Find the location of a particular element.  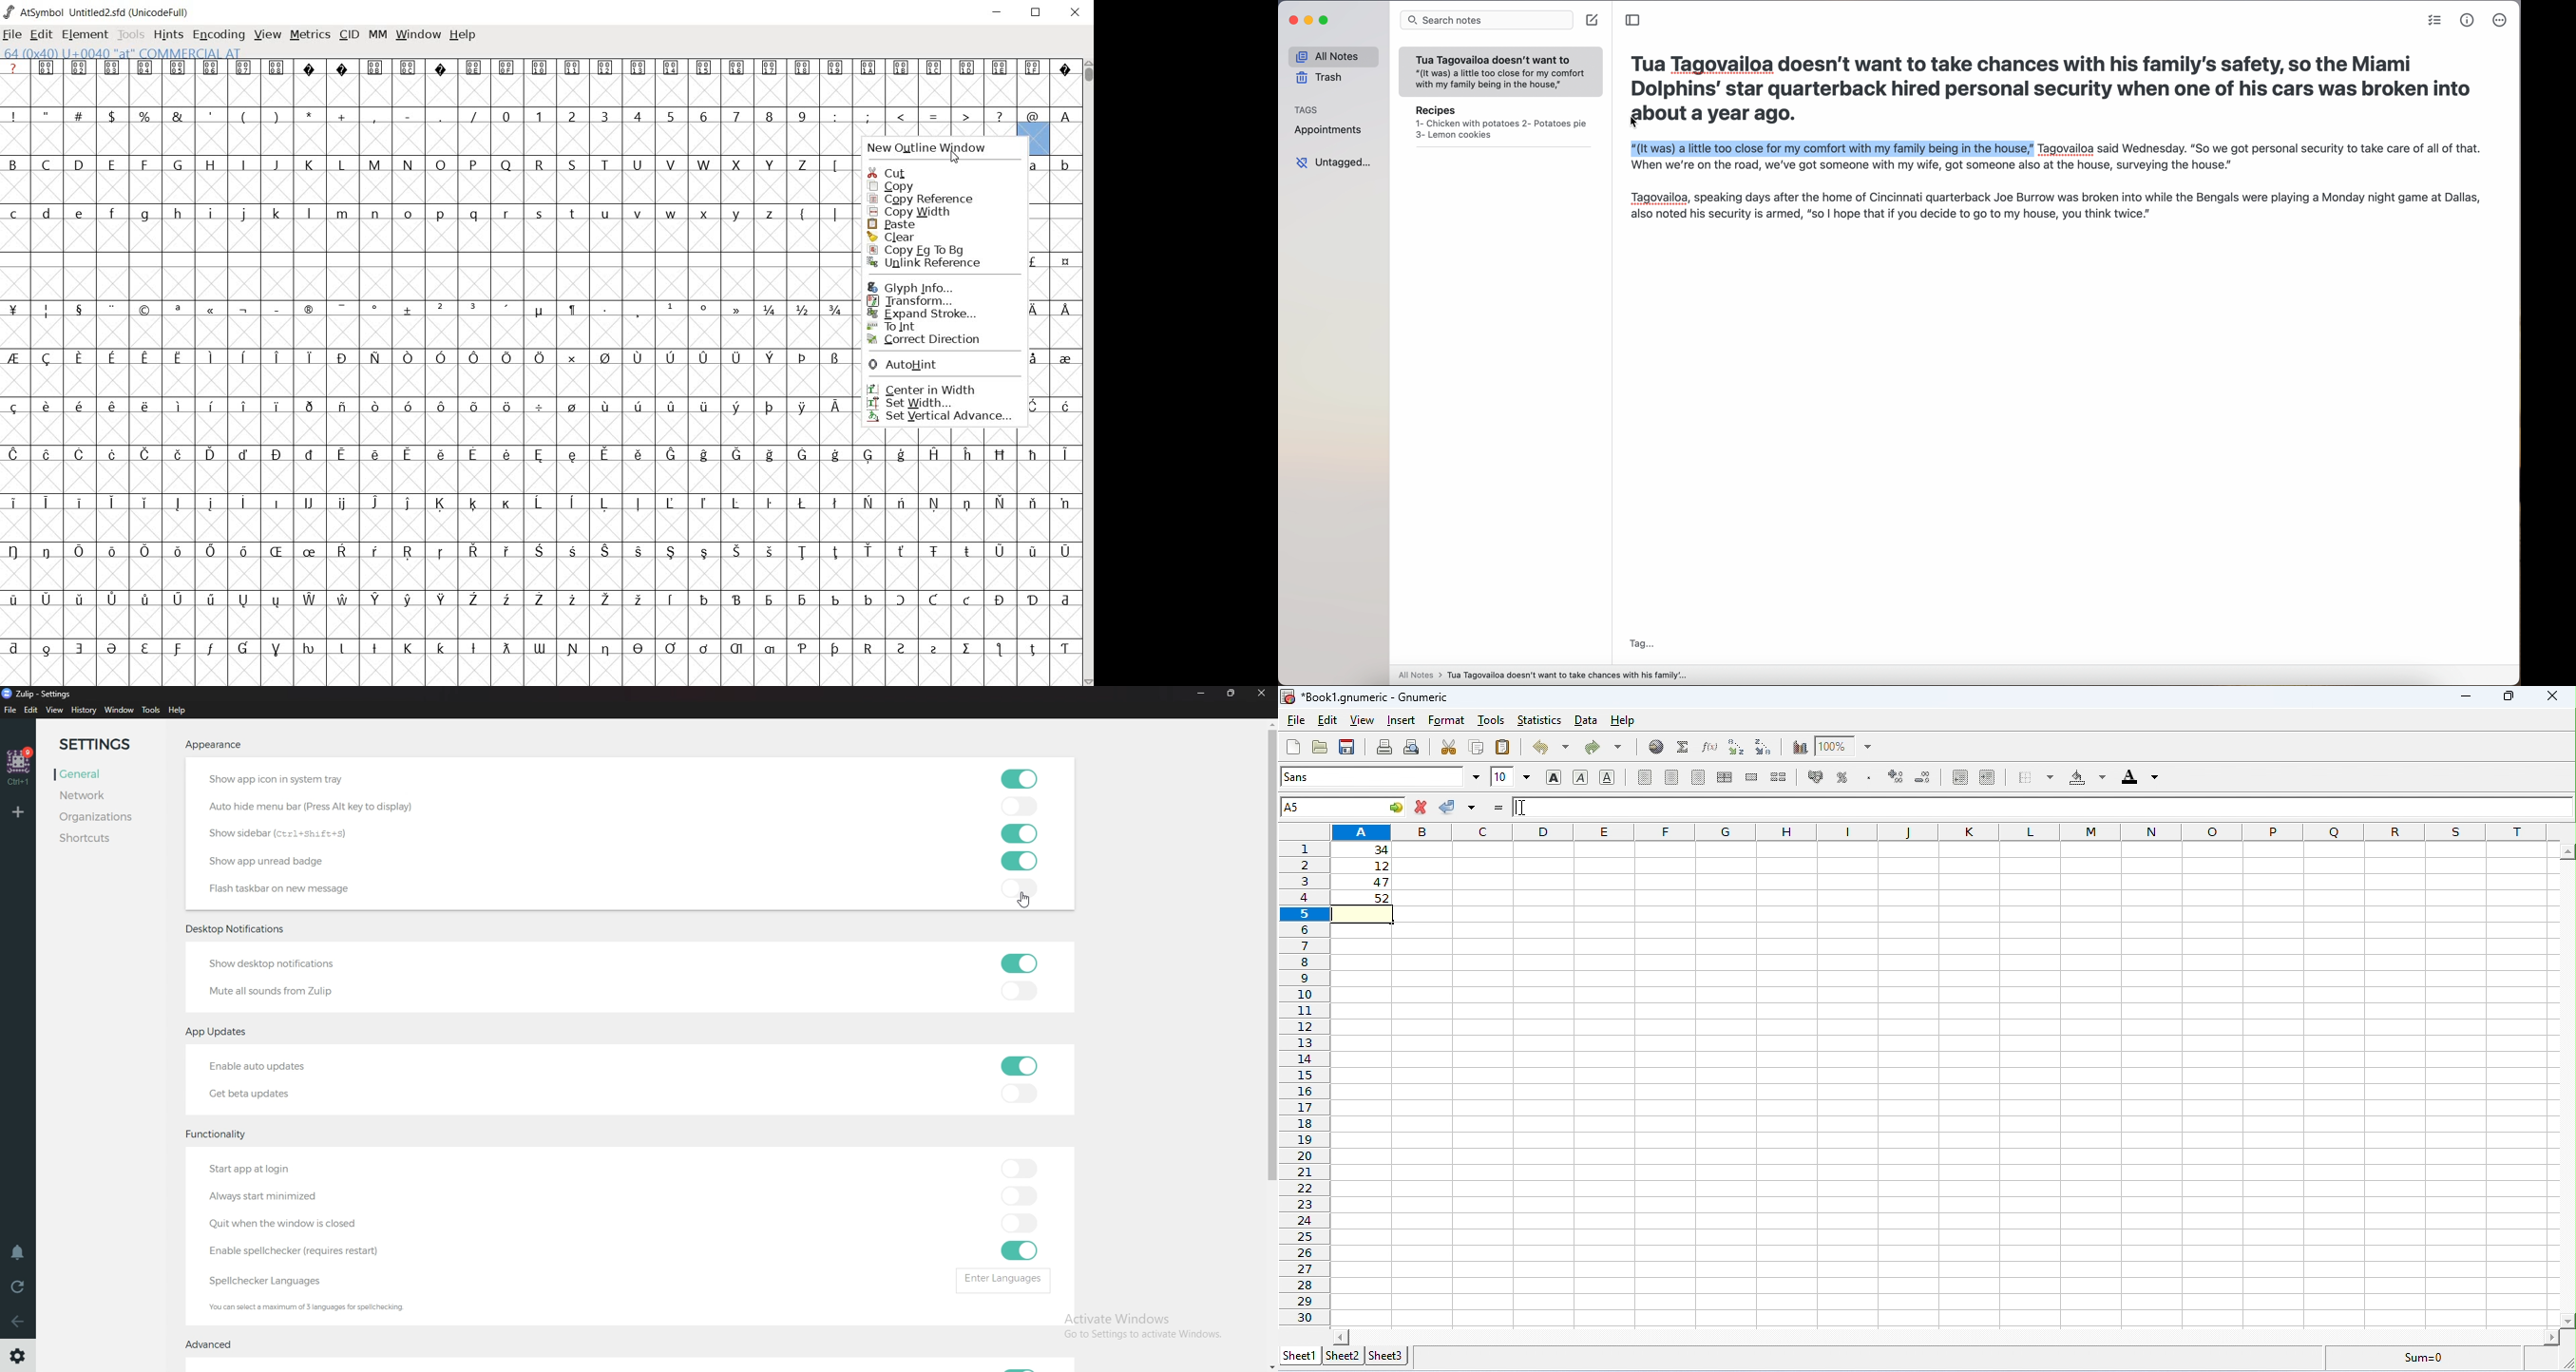

edit is located at coordinates (1327, 721).